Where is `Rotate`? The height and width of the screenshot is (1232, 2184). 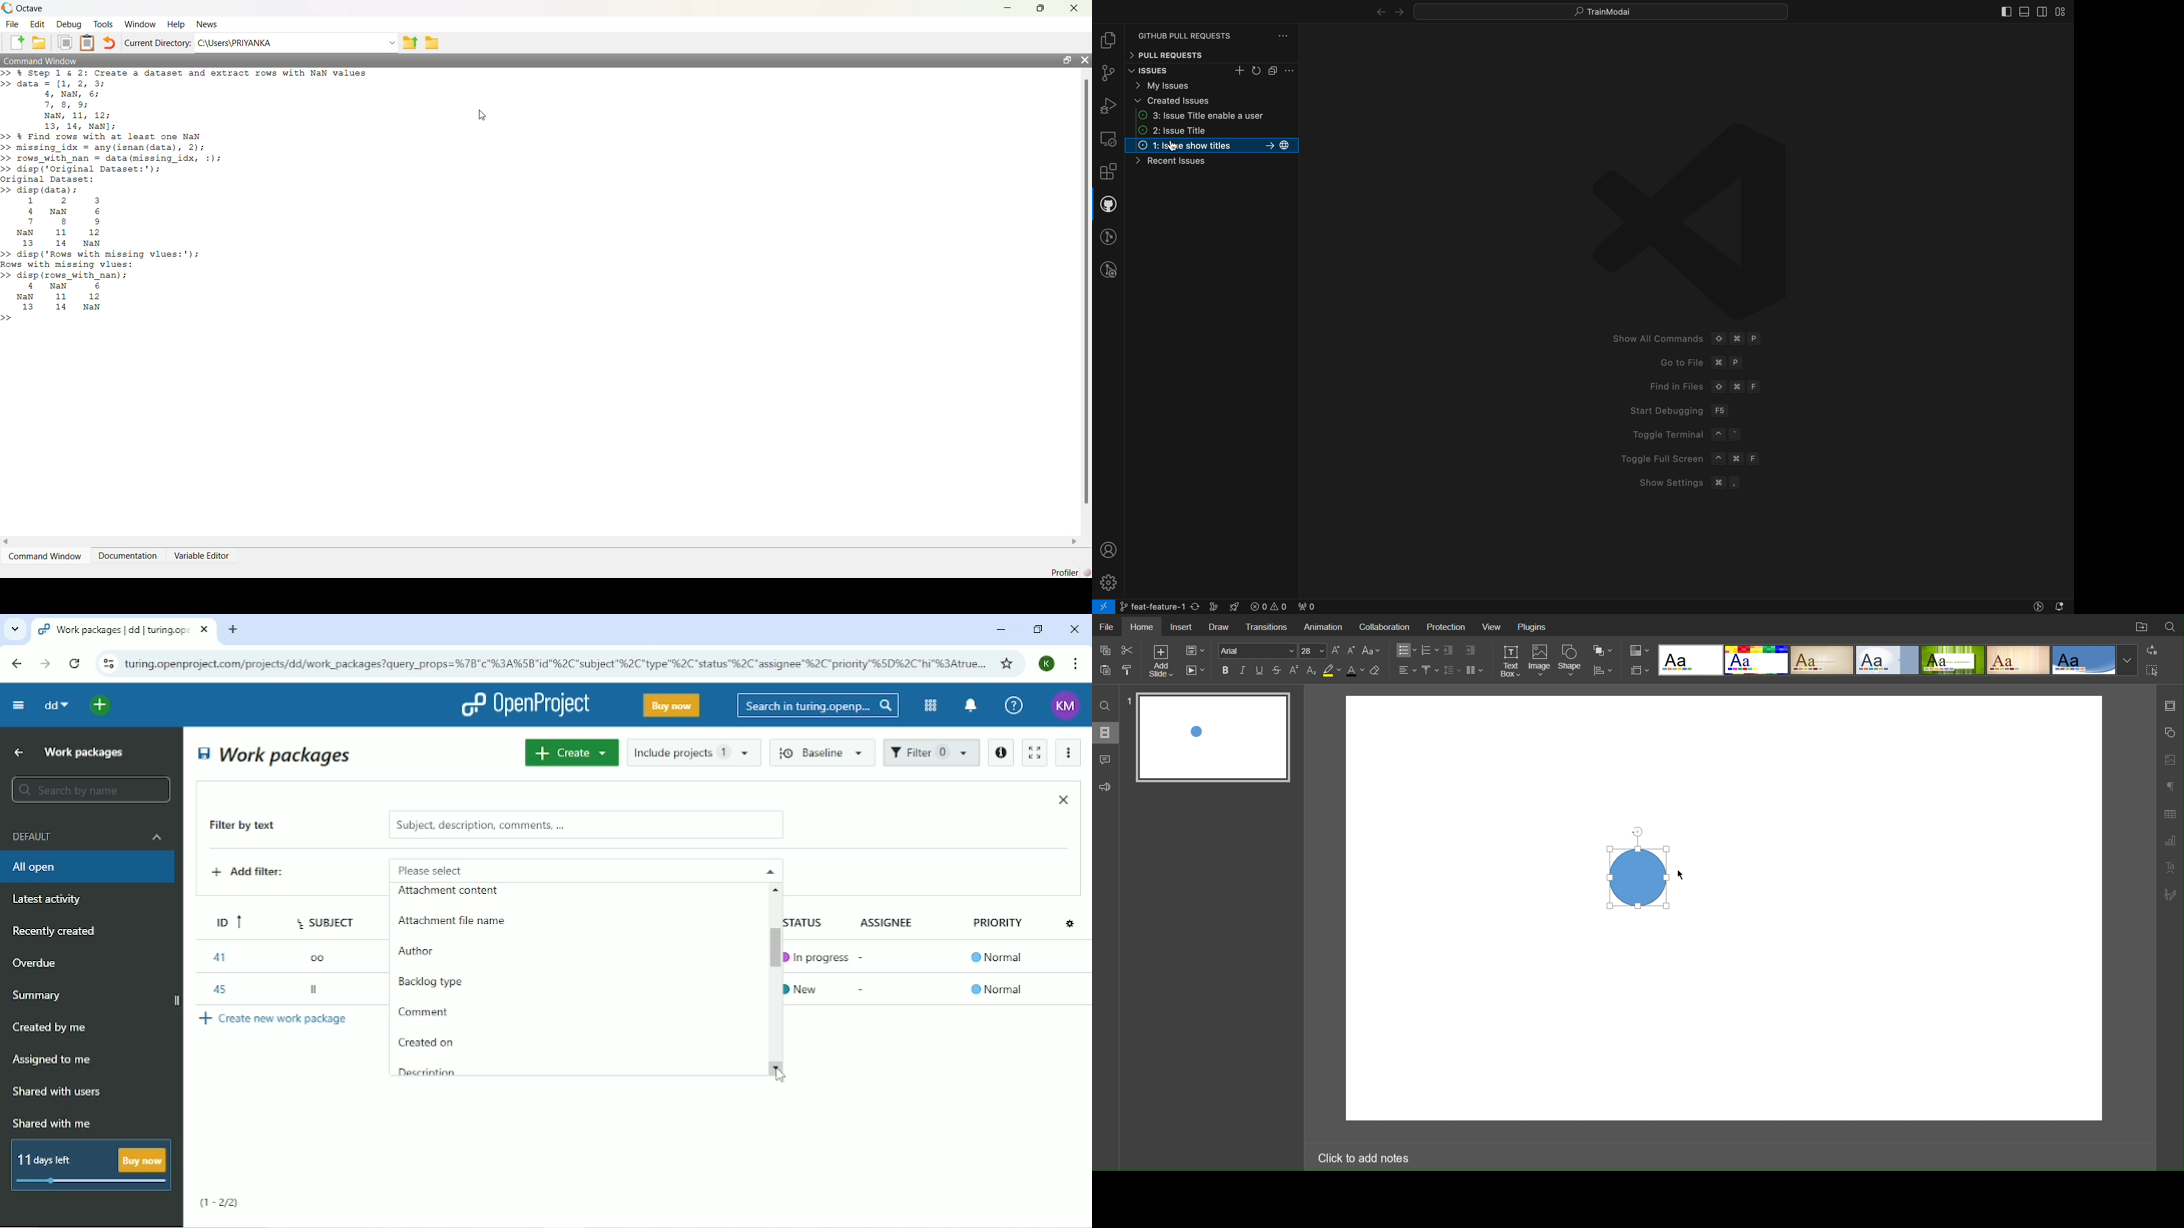 Rotate is located at coordinates (1636, 830).